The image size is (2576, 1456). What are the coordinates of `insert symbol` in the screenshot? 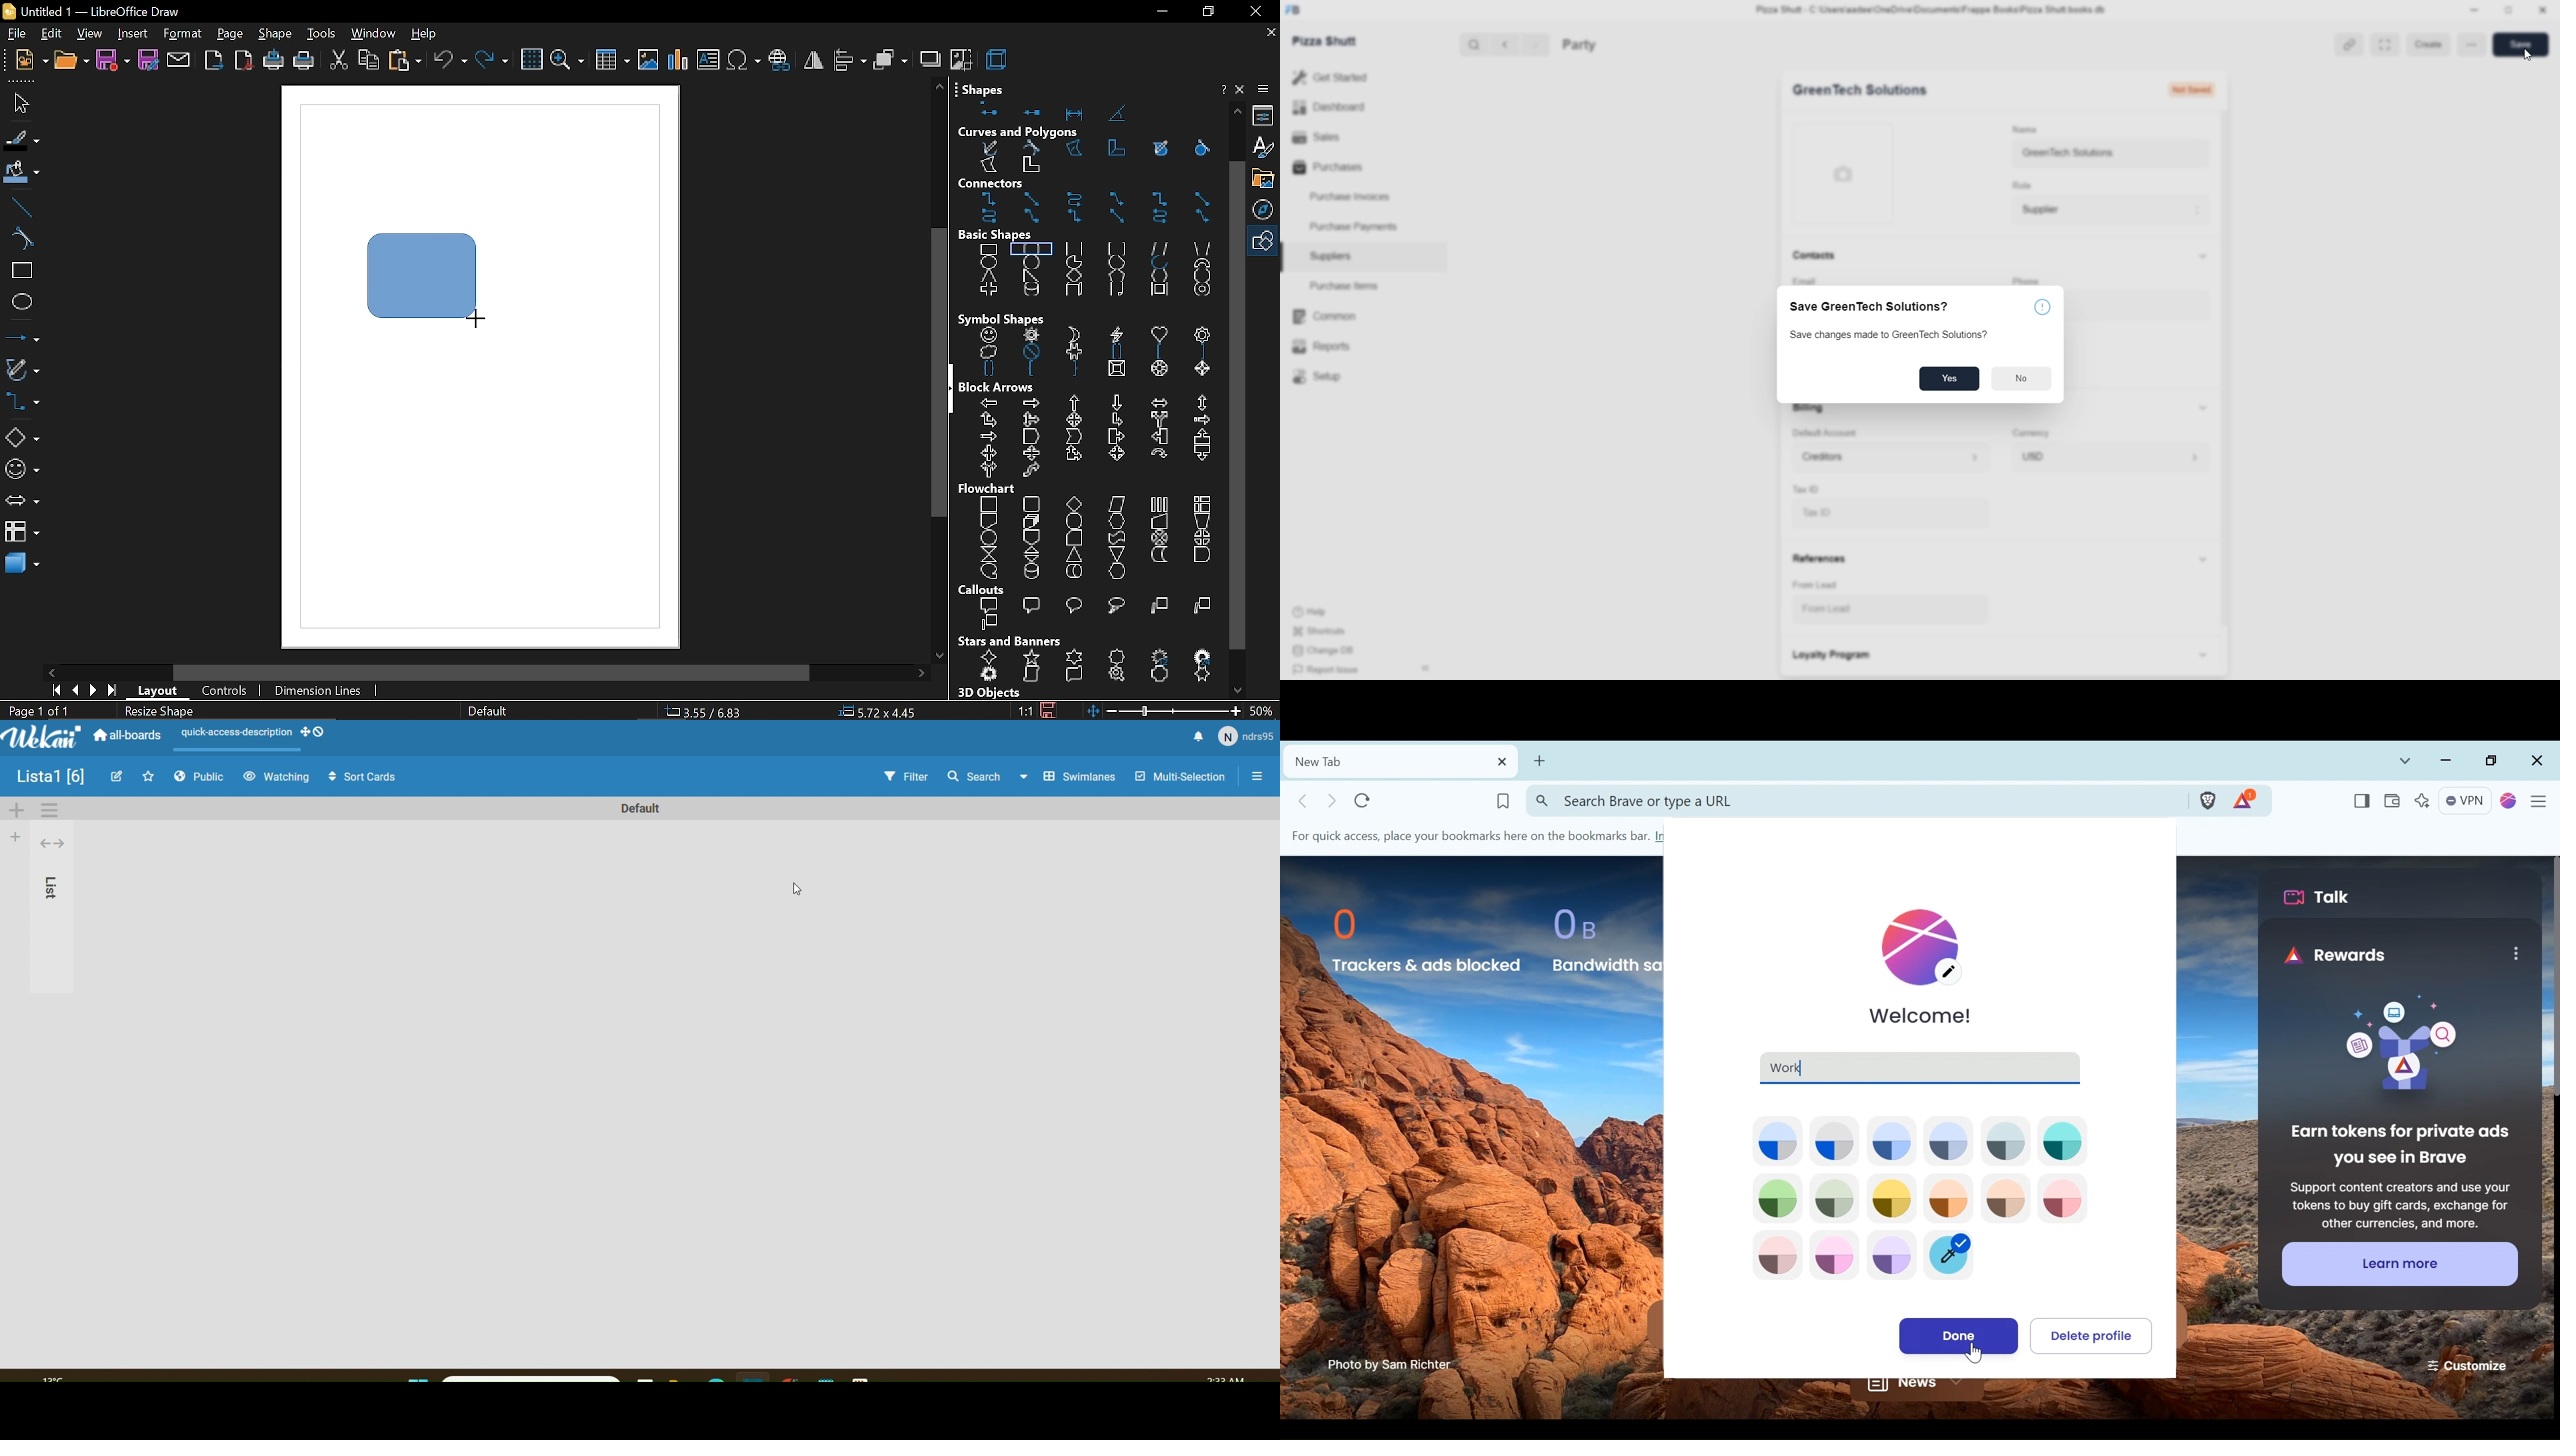 It's located at (742, 60).